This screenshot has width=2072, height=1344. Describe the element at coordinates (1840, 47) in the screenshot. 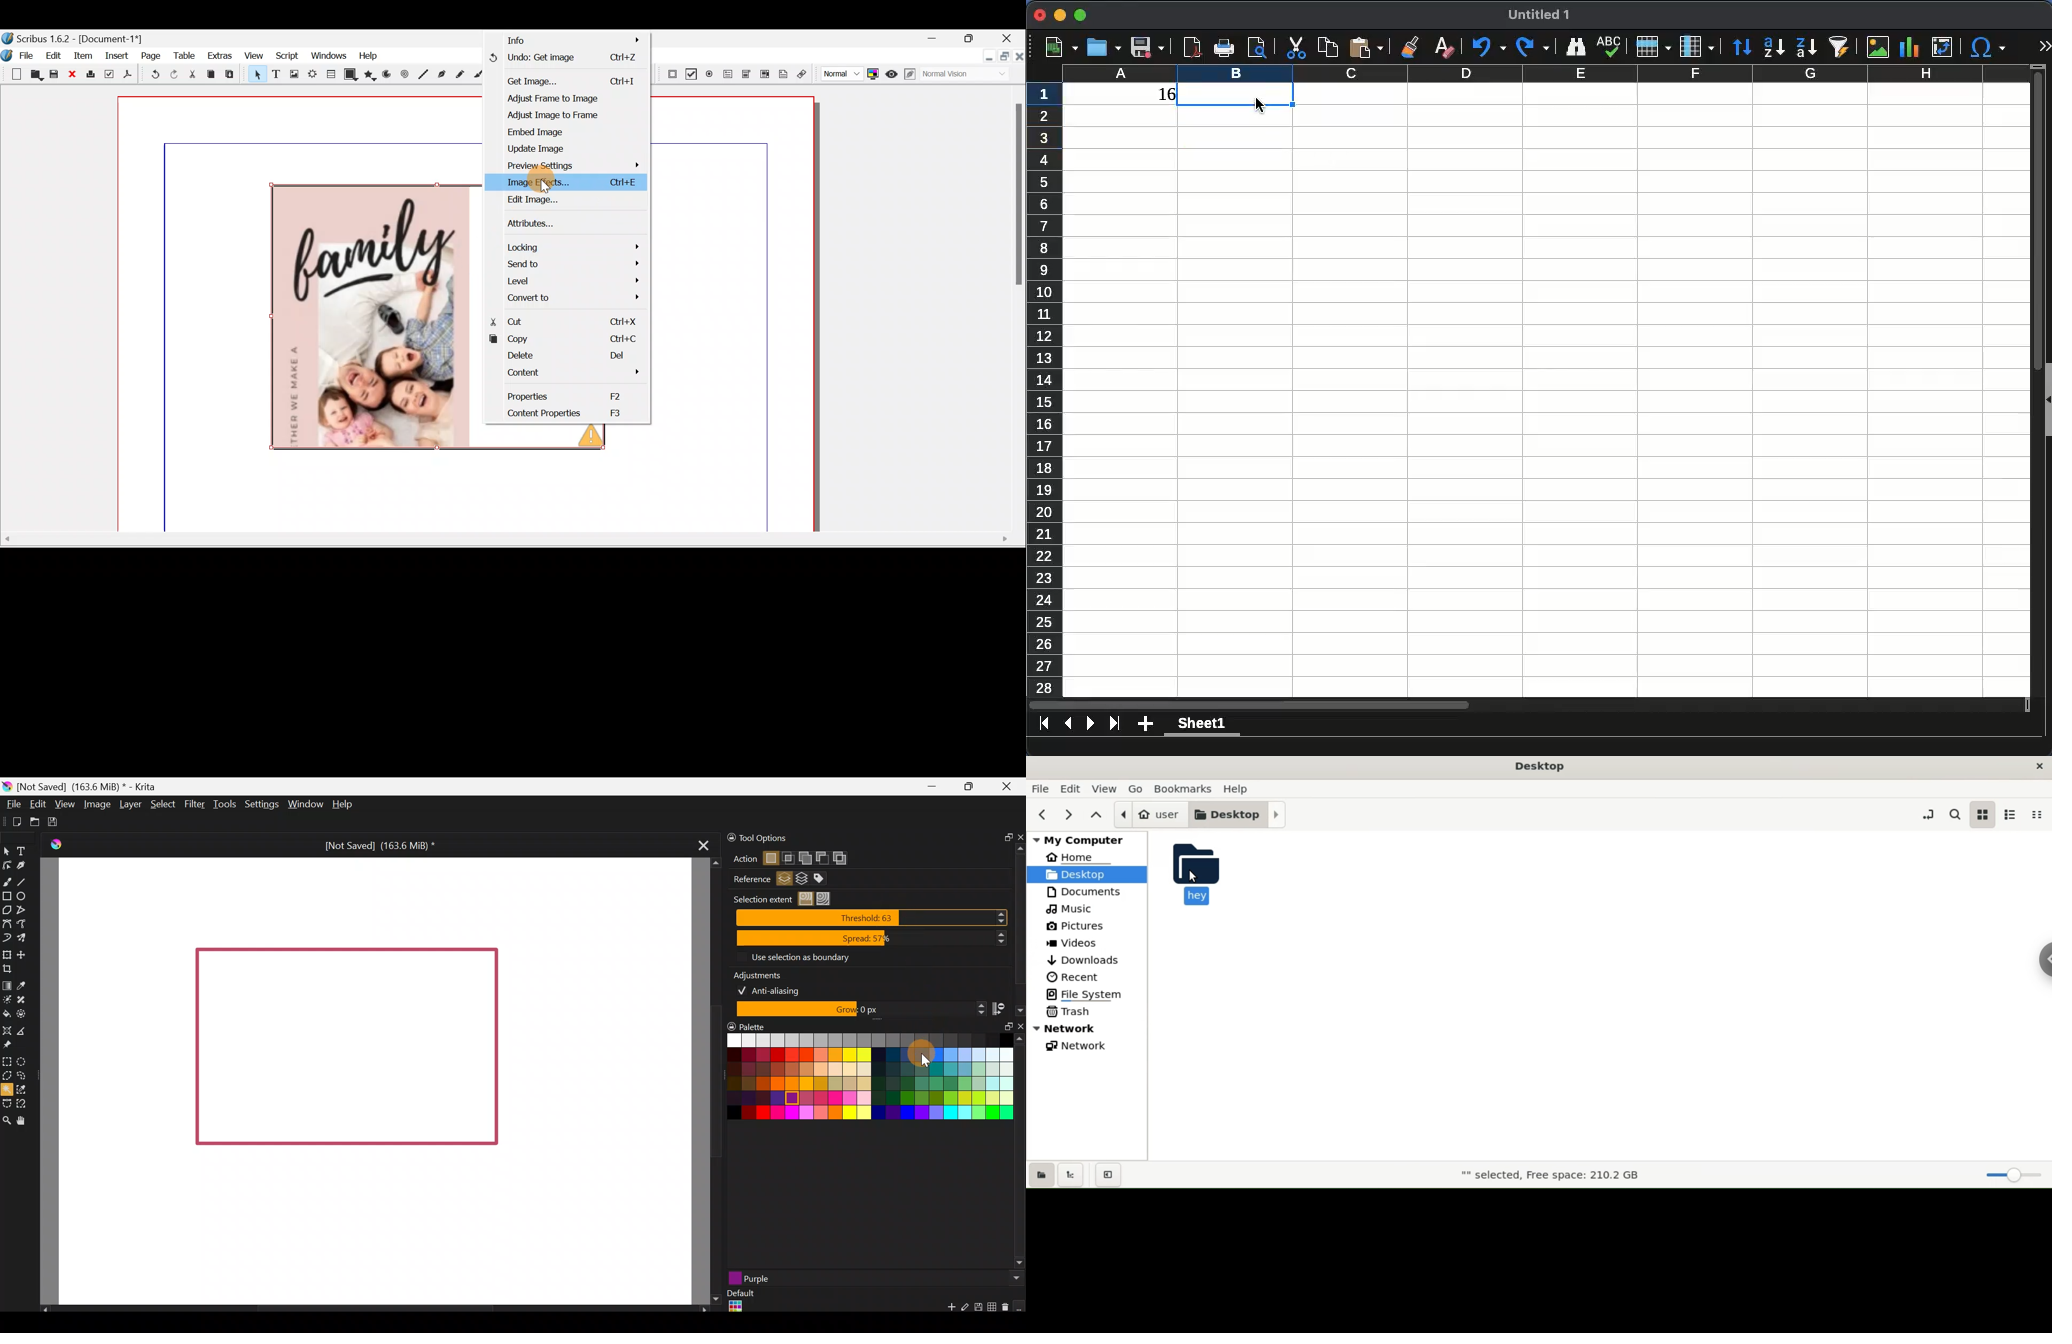

I see `autofilter` at that location.